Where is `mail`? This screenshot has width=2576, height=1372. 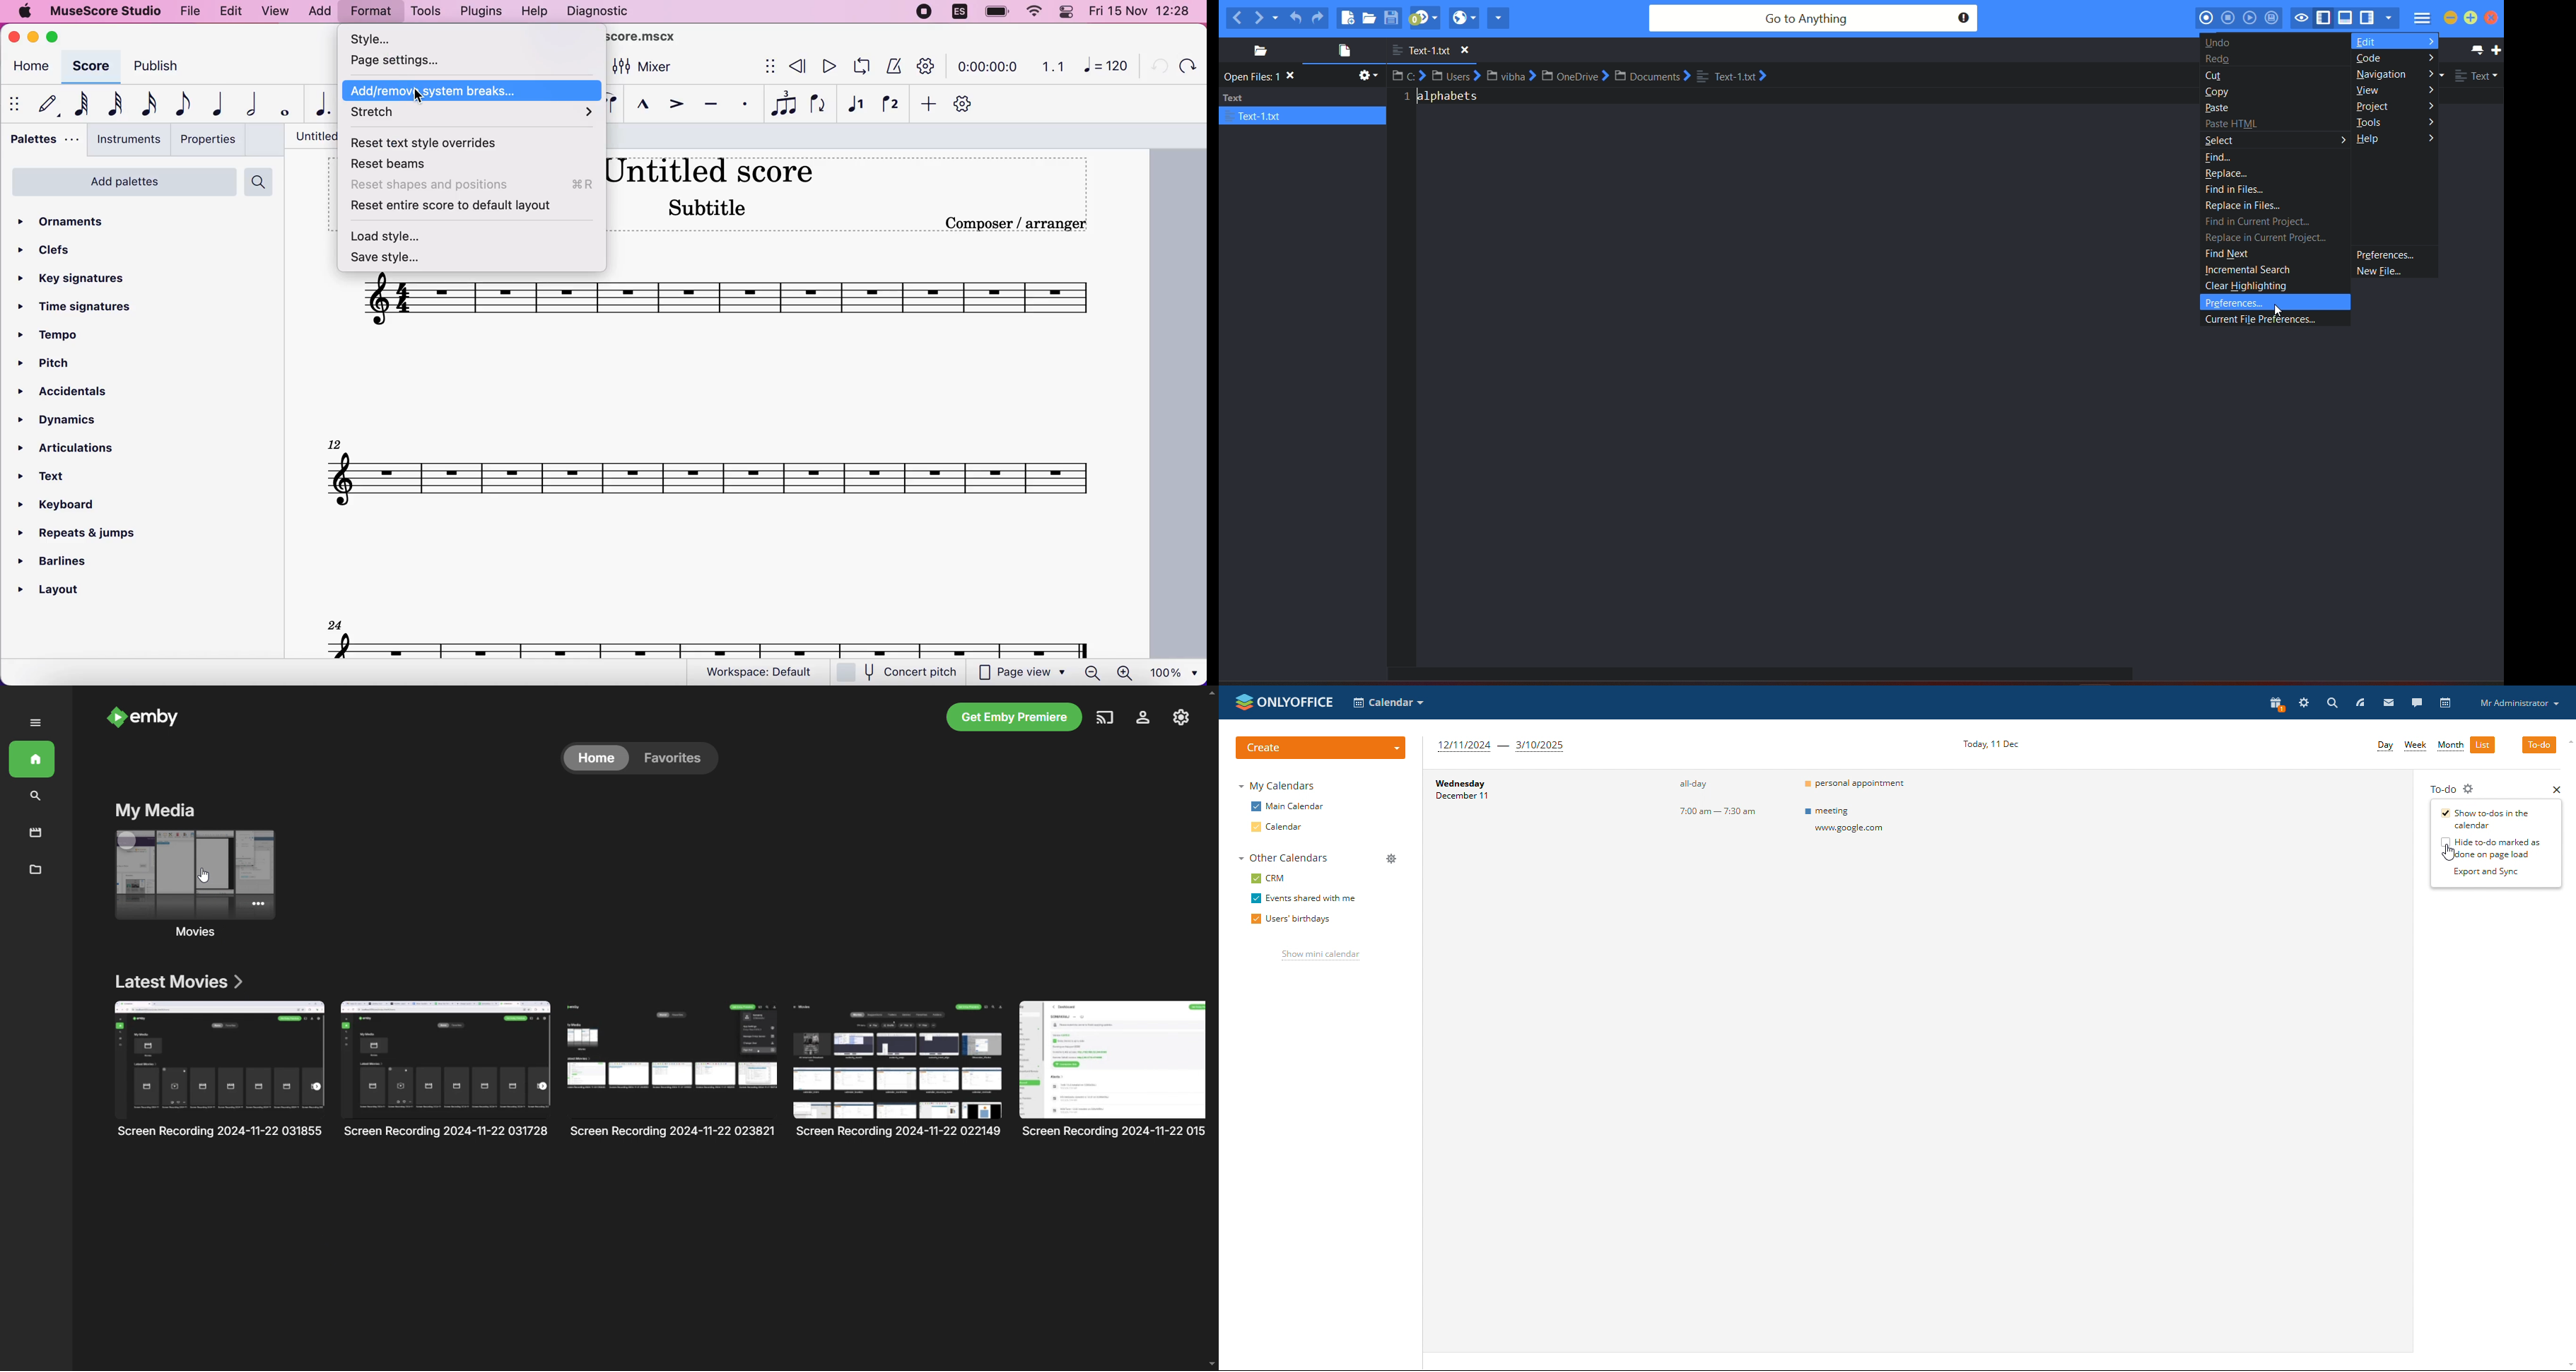 mail is located at coordinates (2388, 704).